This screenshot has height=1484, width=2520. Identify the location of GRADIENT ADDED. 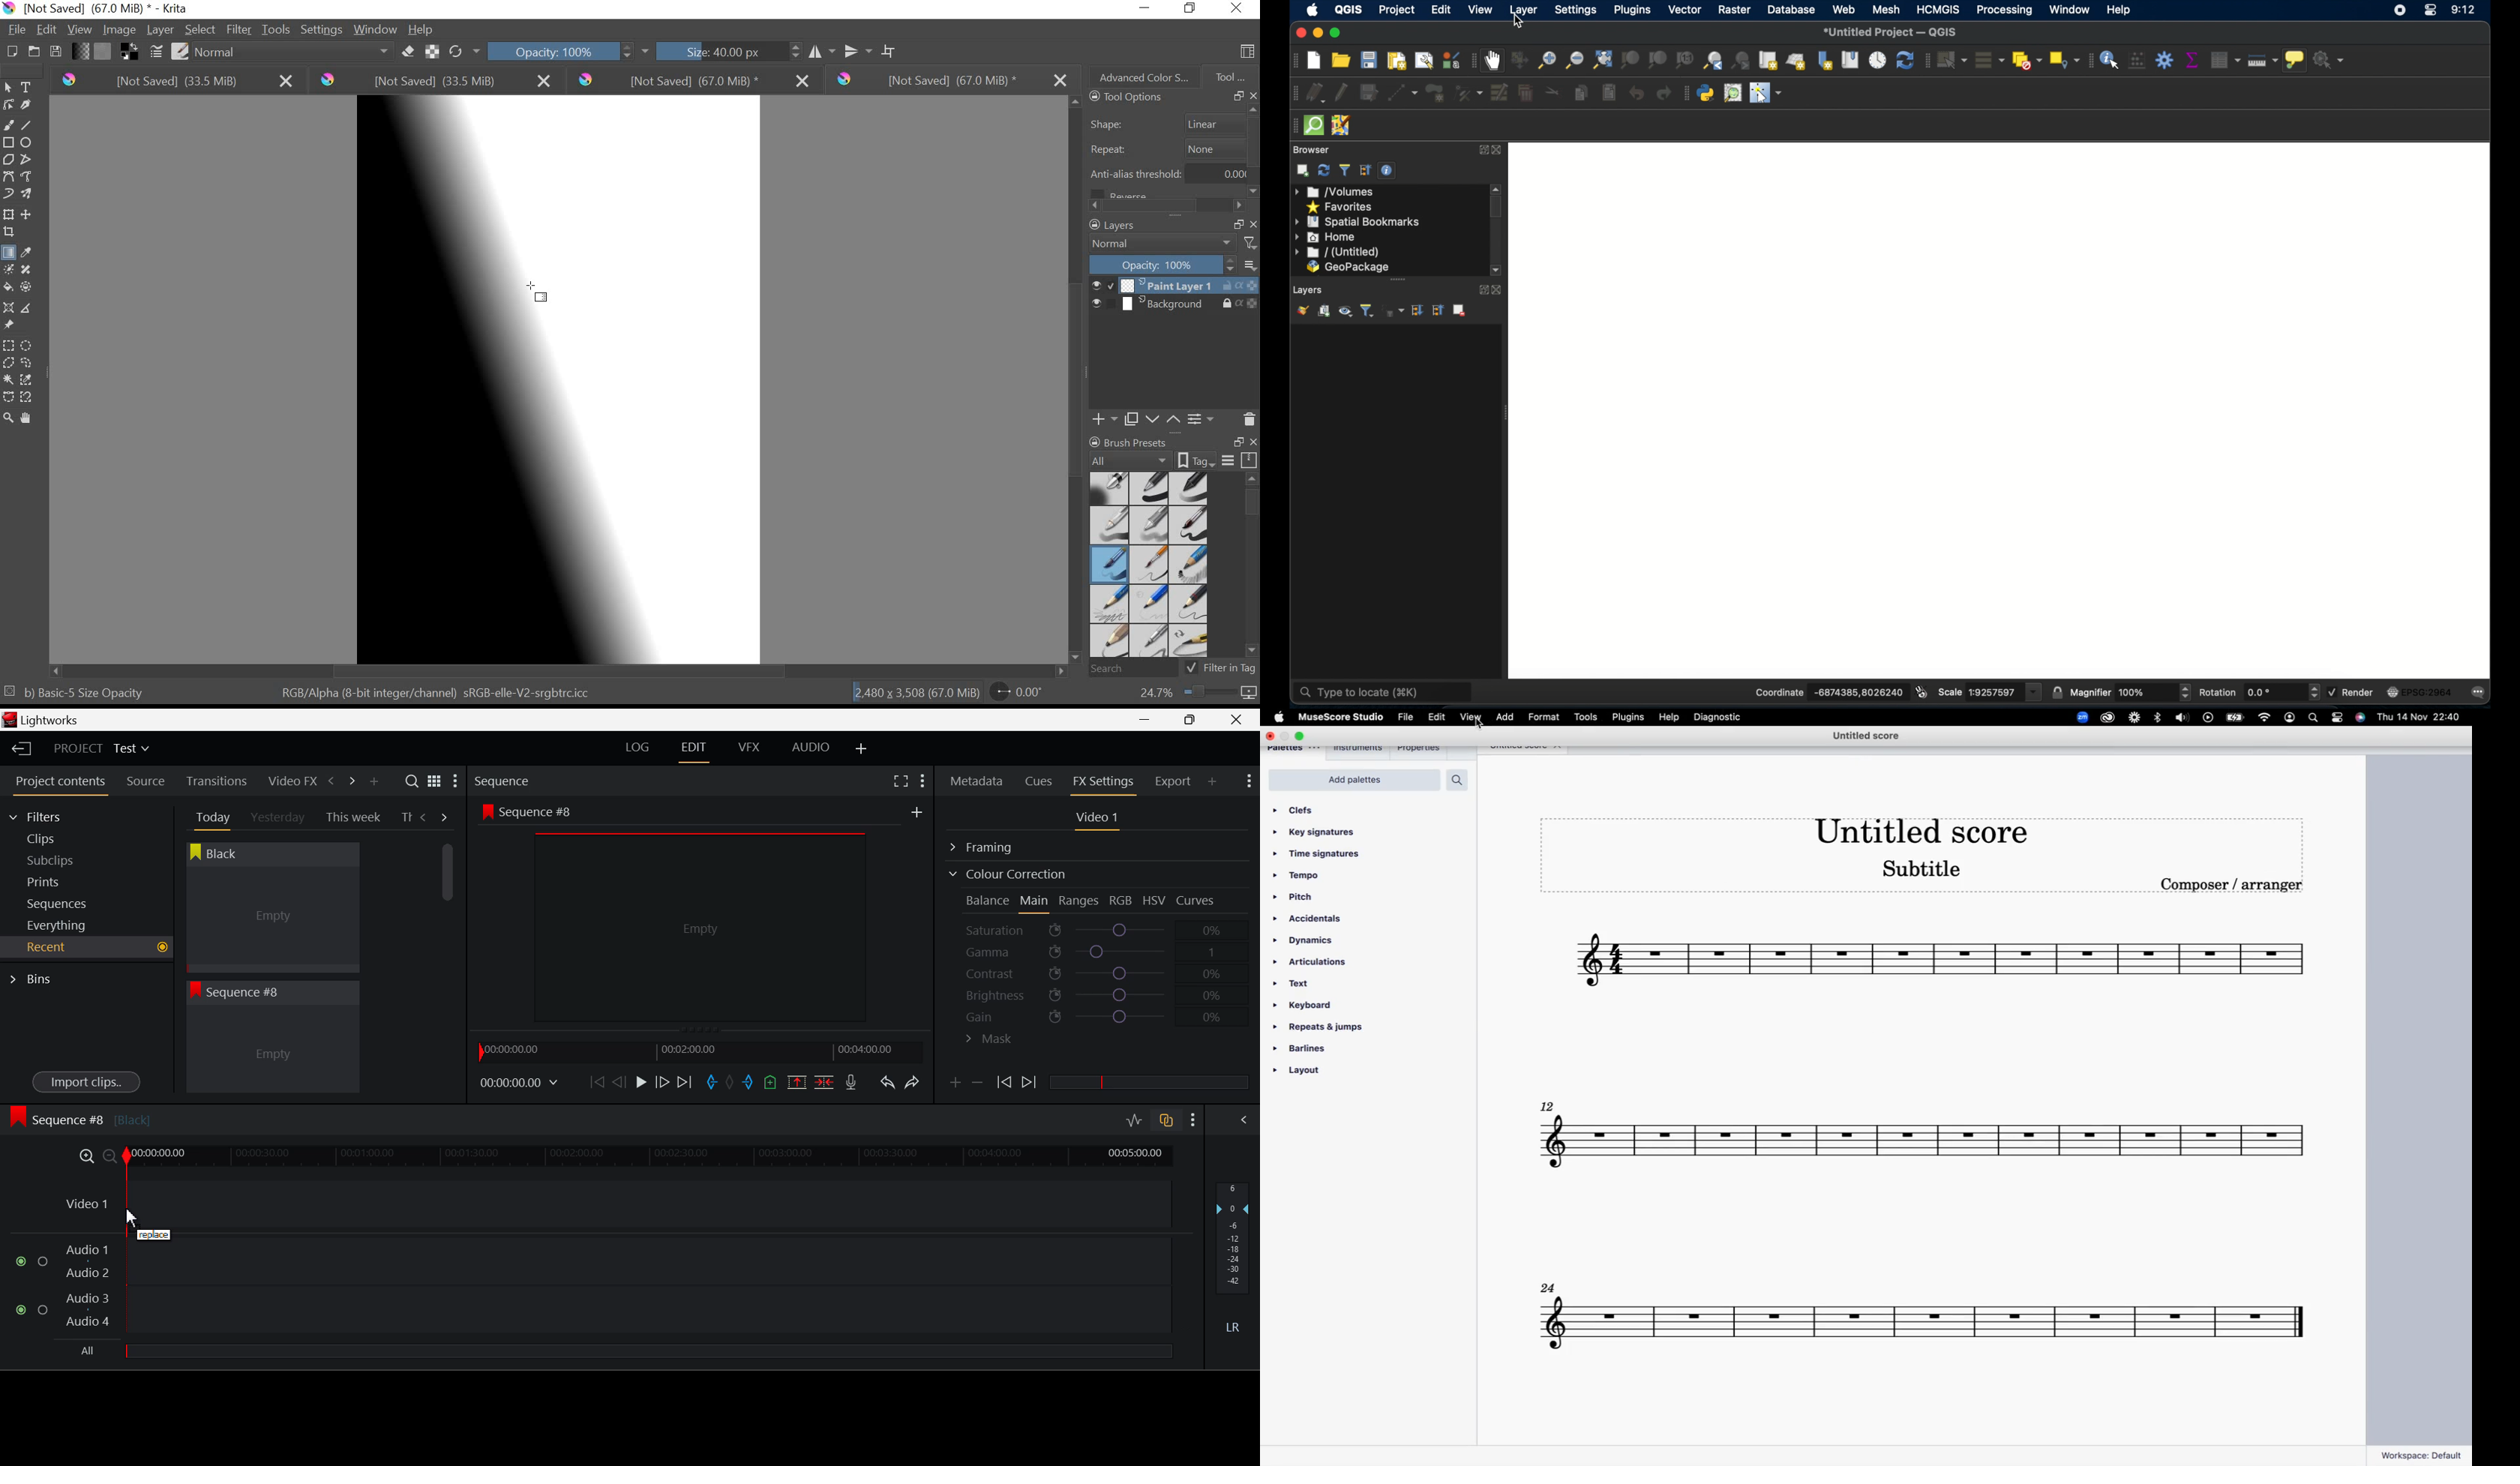
(511, 380).